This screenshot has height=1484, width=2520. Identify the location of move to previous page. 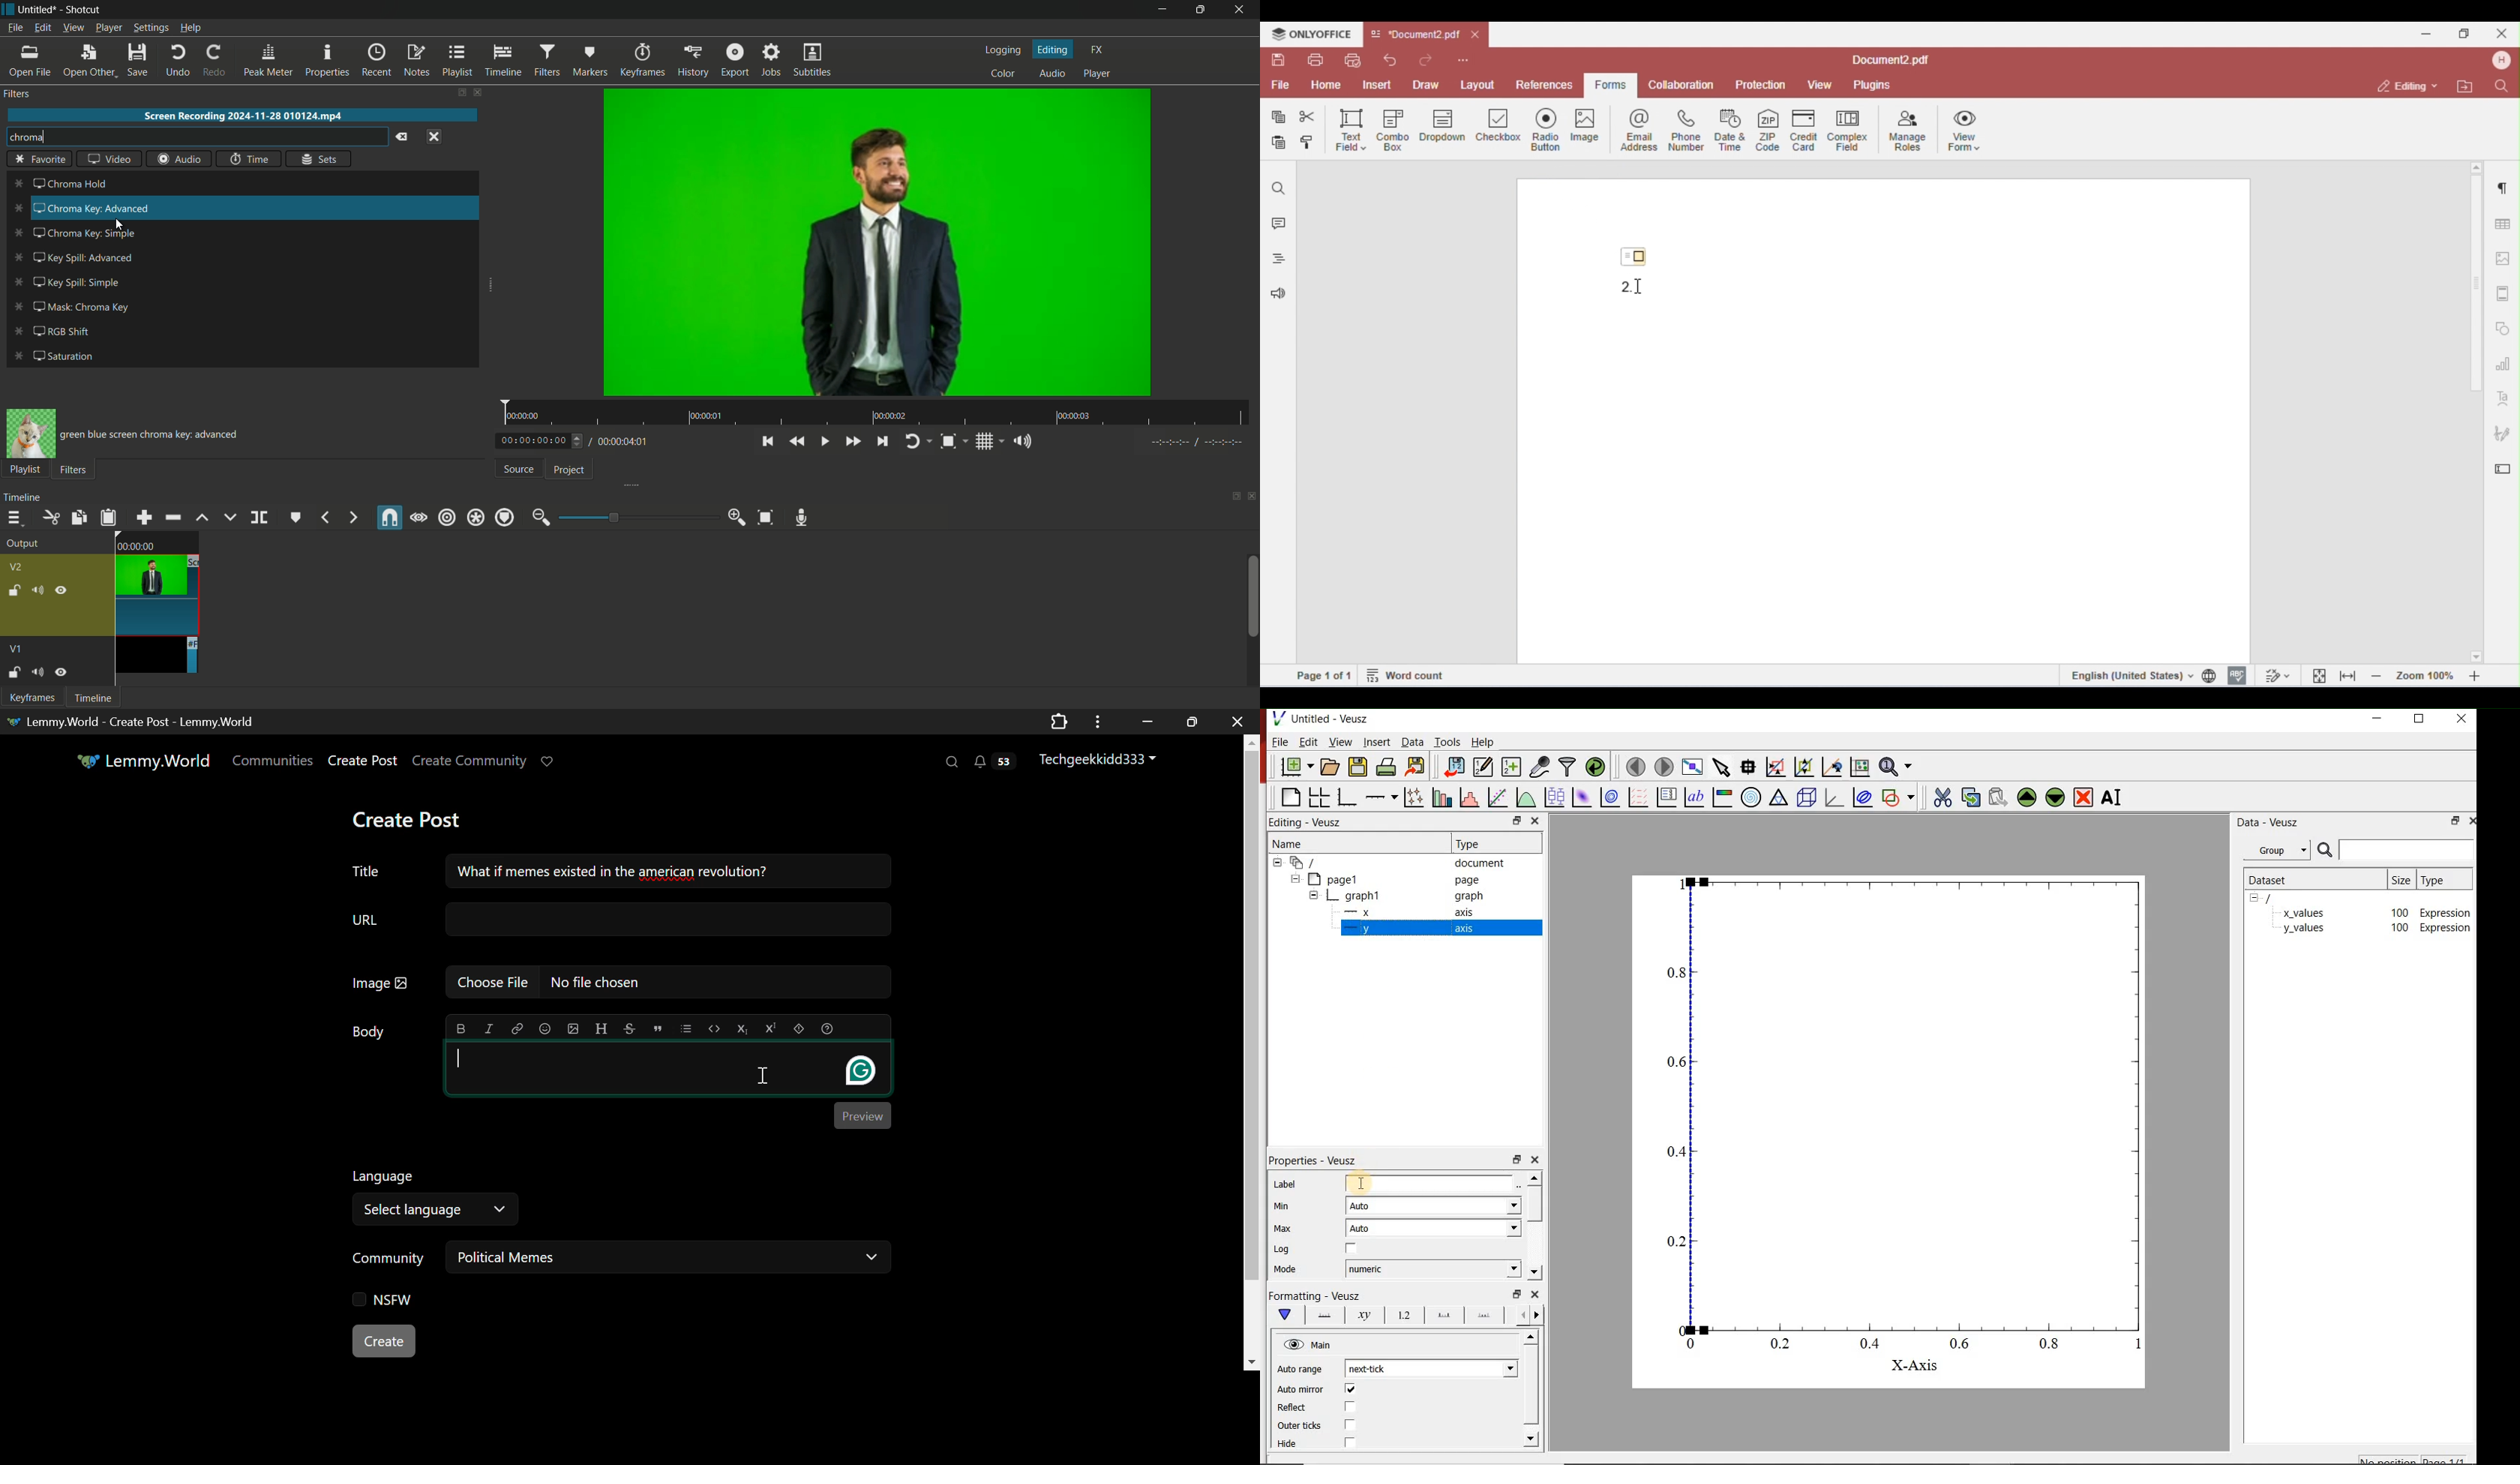
(1635, 768).